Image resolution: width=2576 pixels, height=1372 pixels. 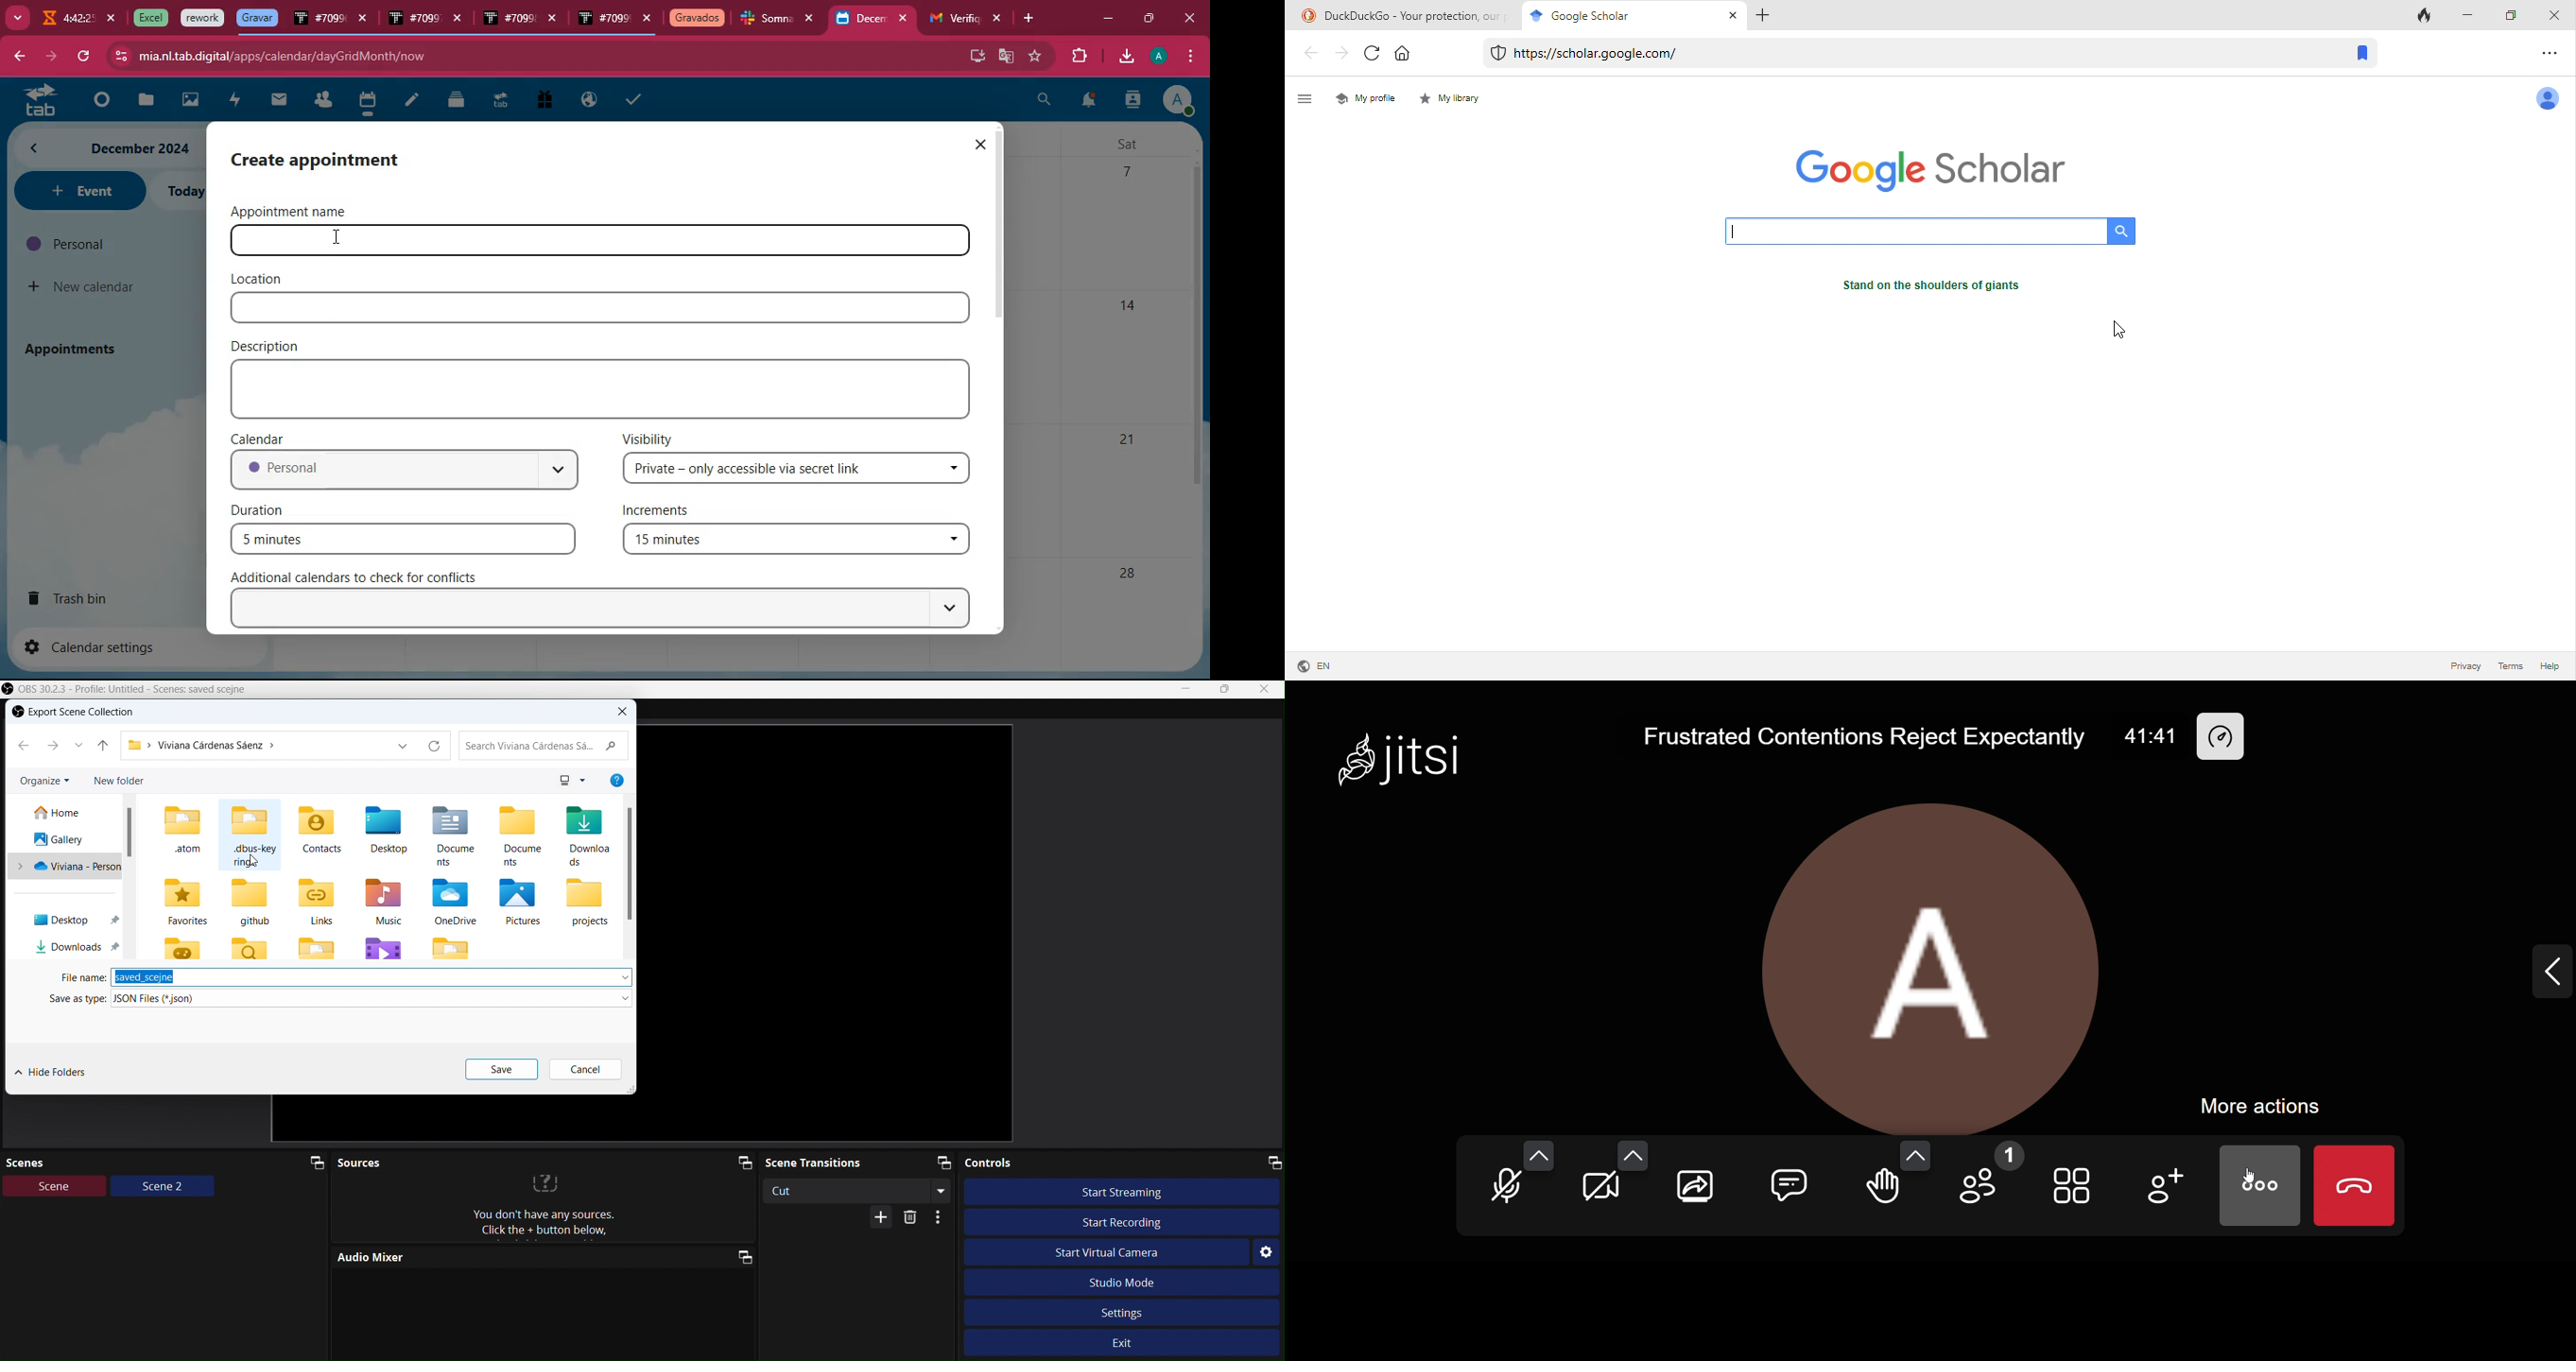 I want to click on Contacts, so click(x=318, y=830).